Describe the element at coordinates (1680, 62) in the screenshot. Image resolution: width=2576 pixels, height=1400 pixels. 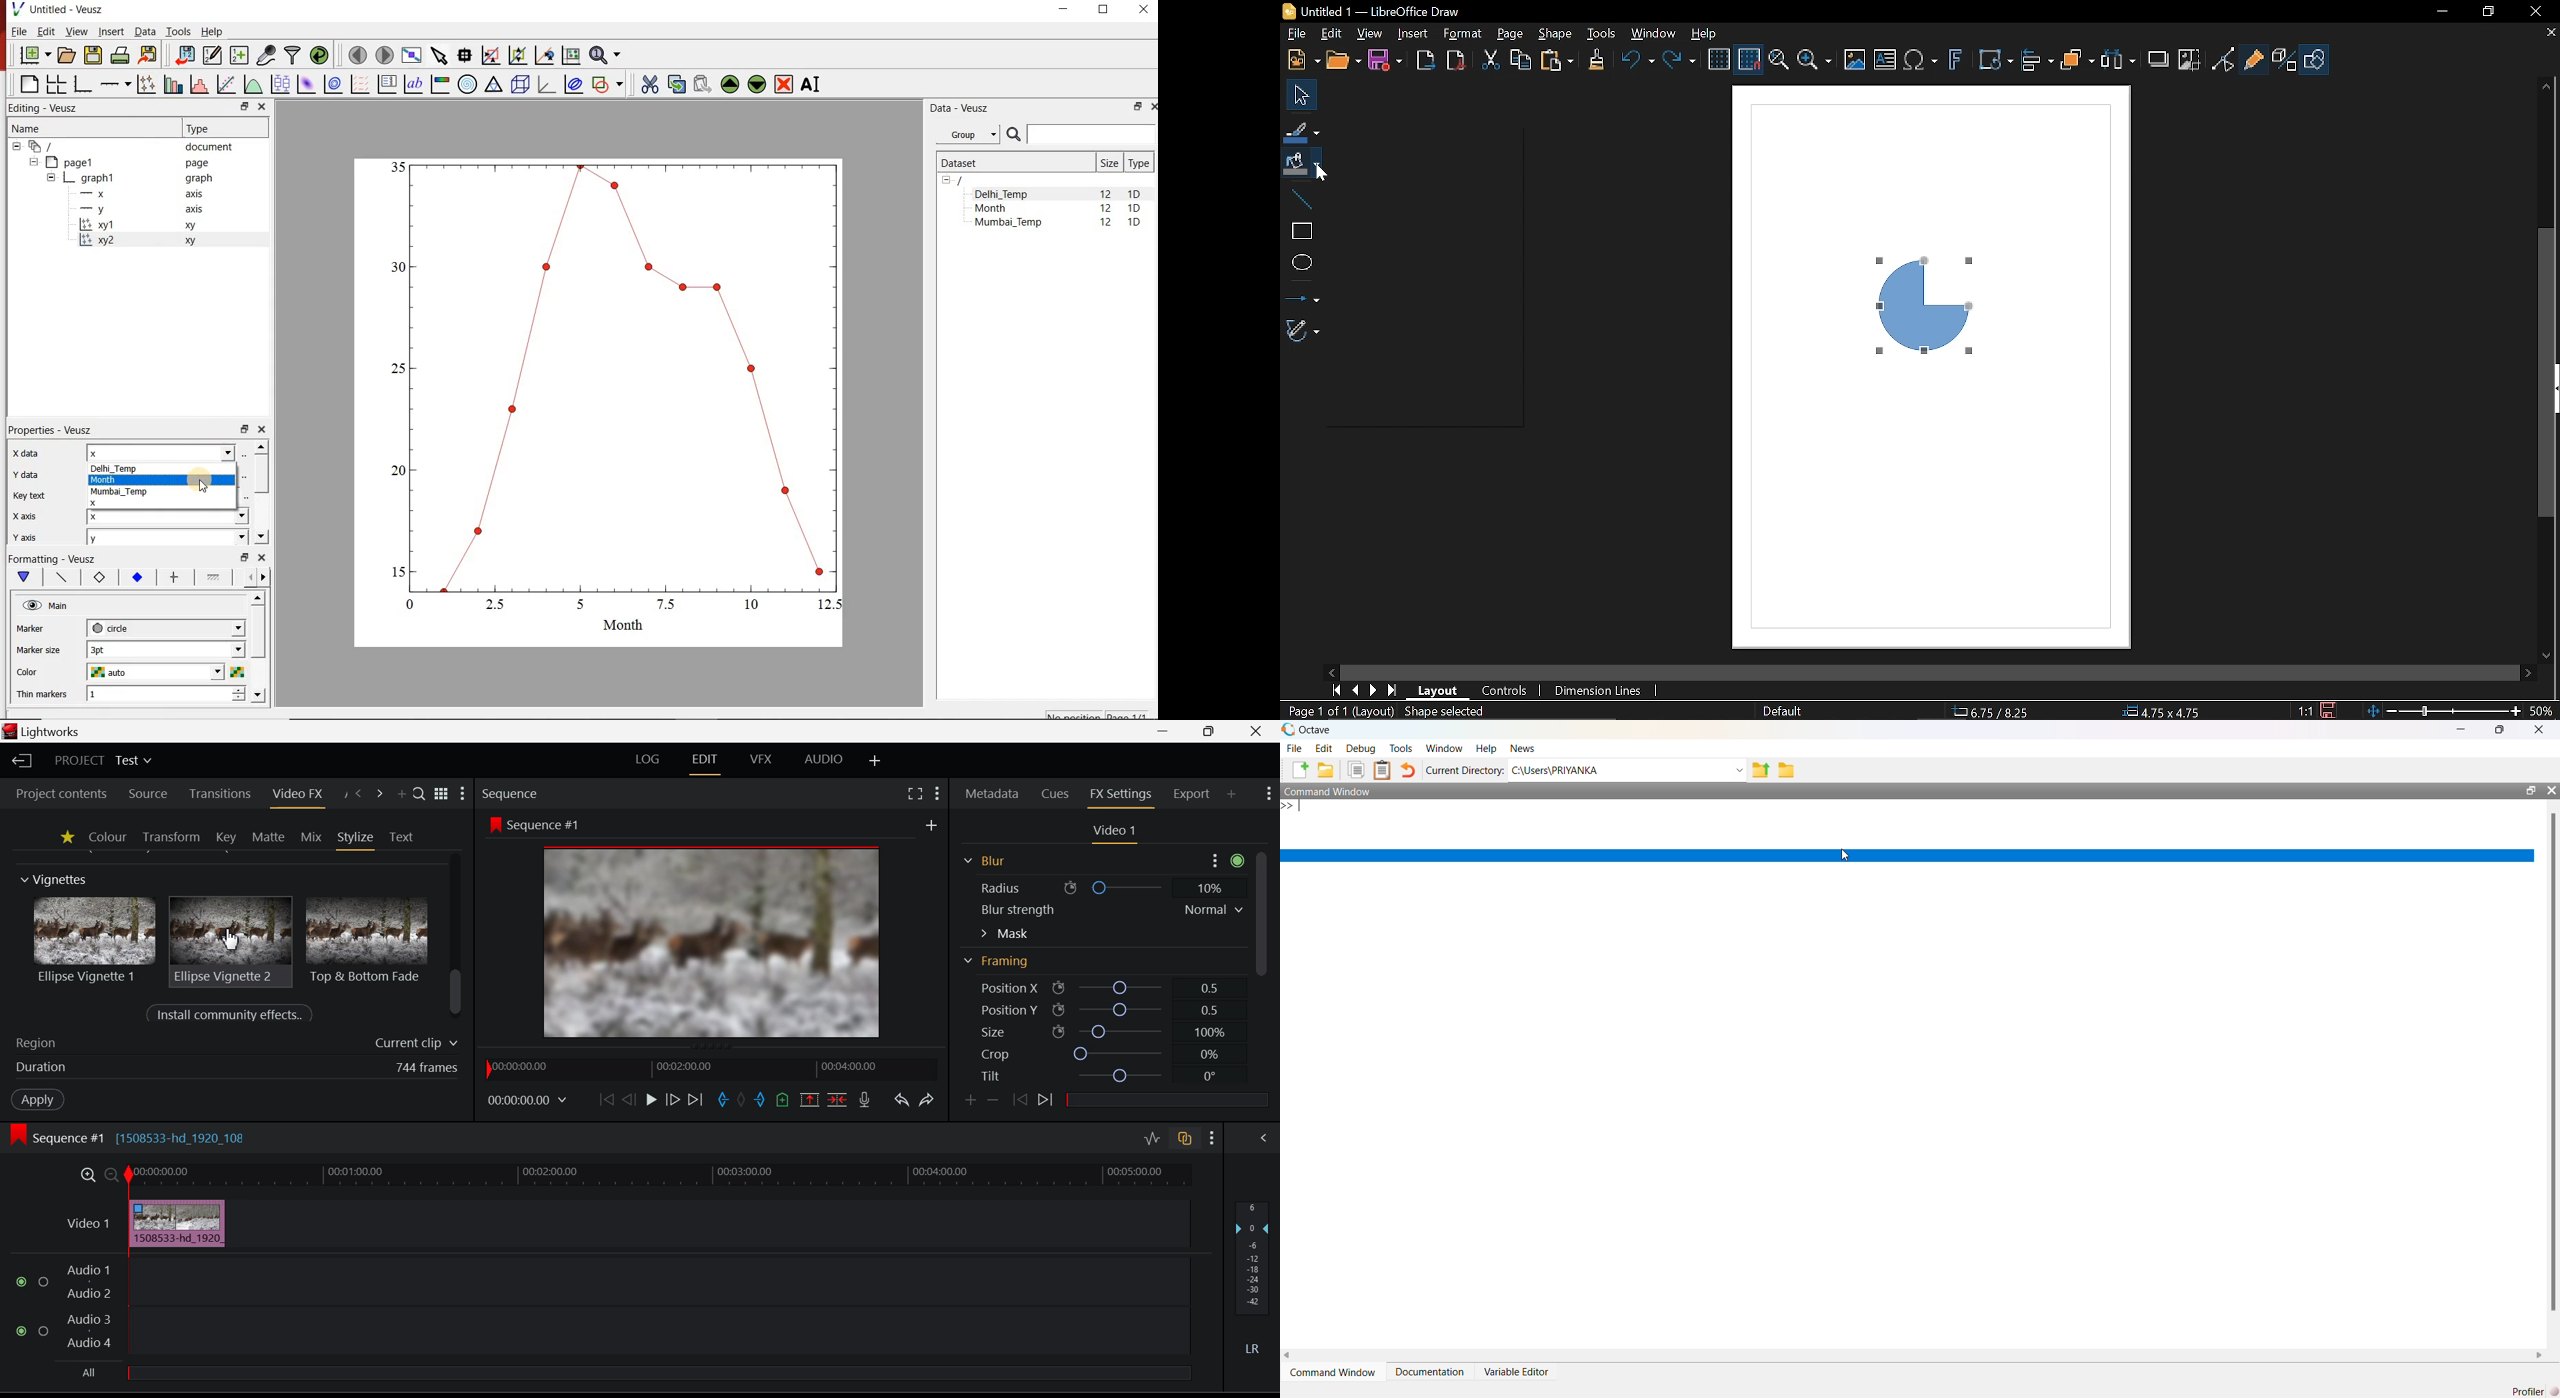
I see `Redo` at that location.